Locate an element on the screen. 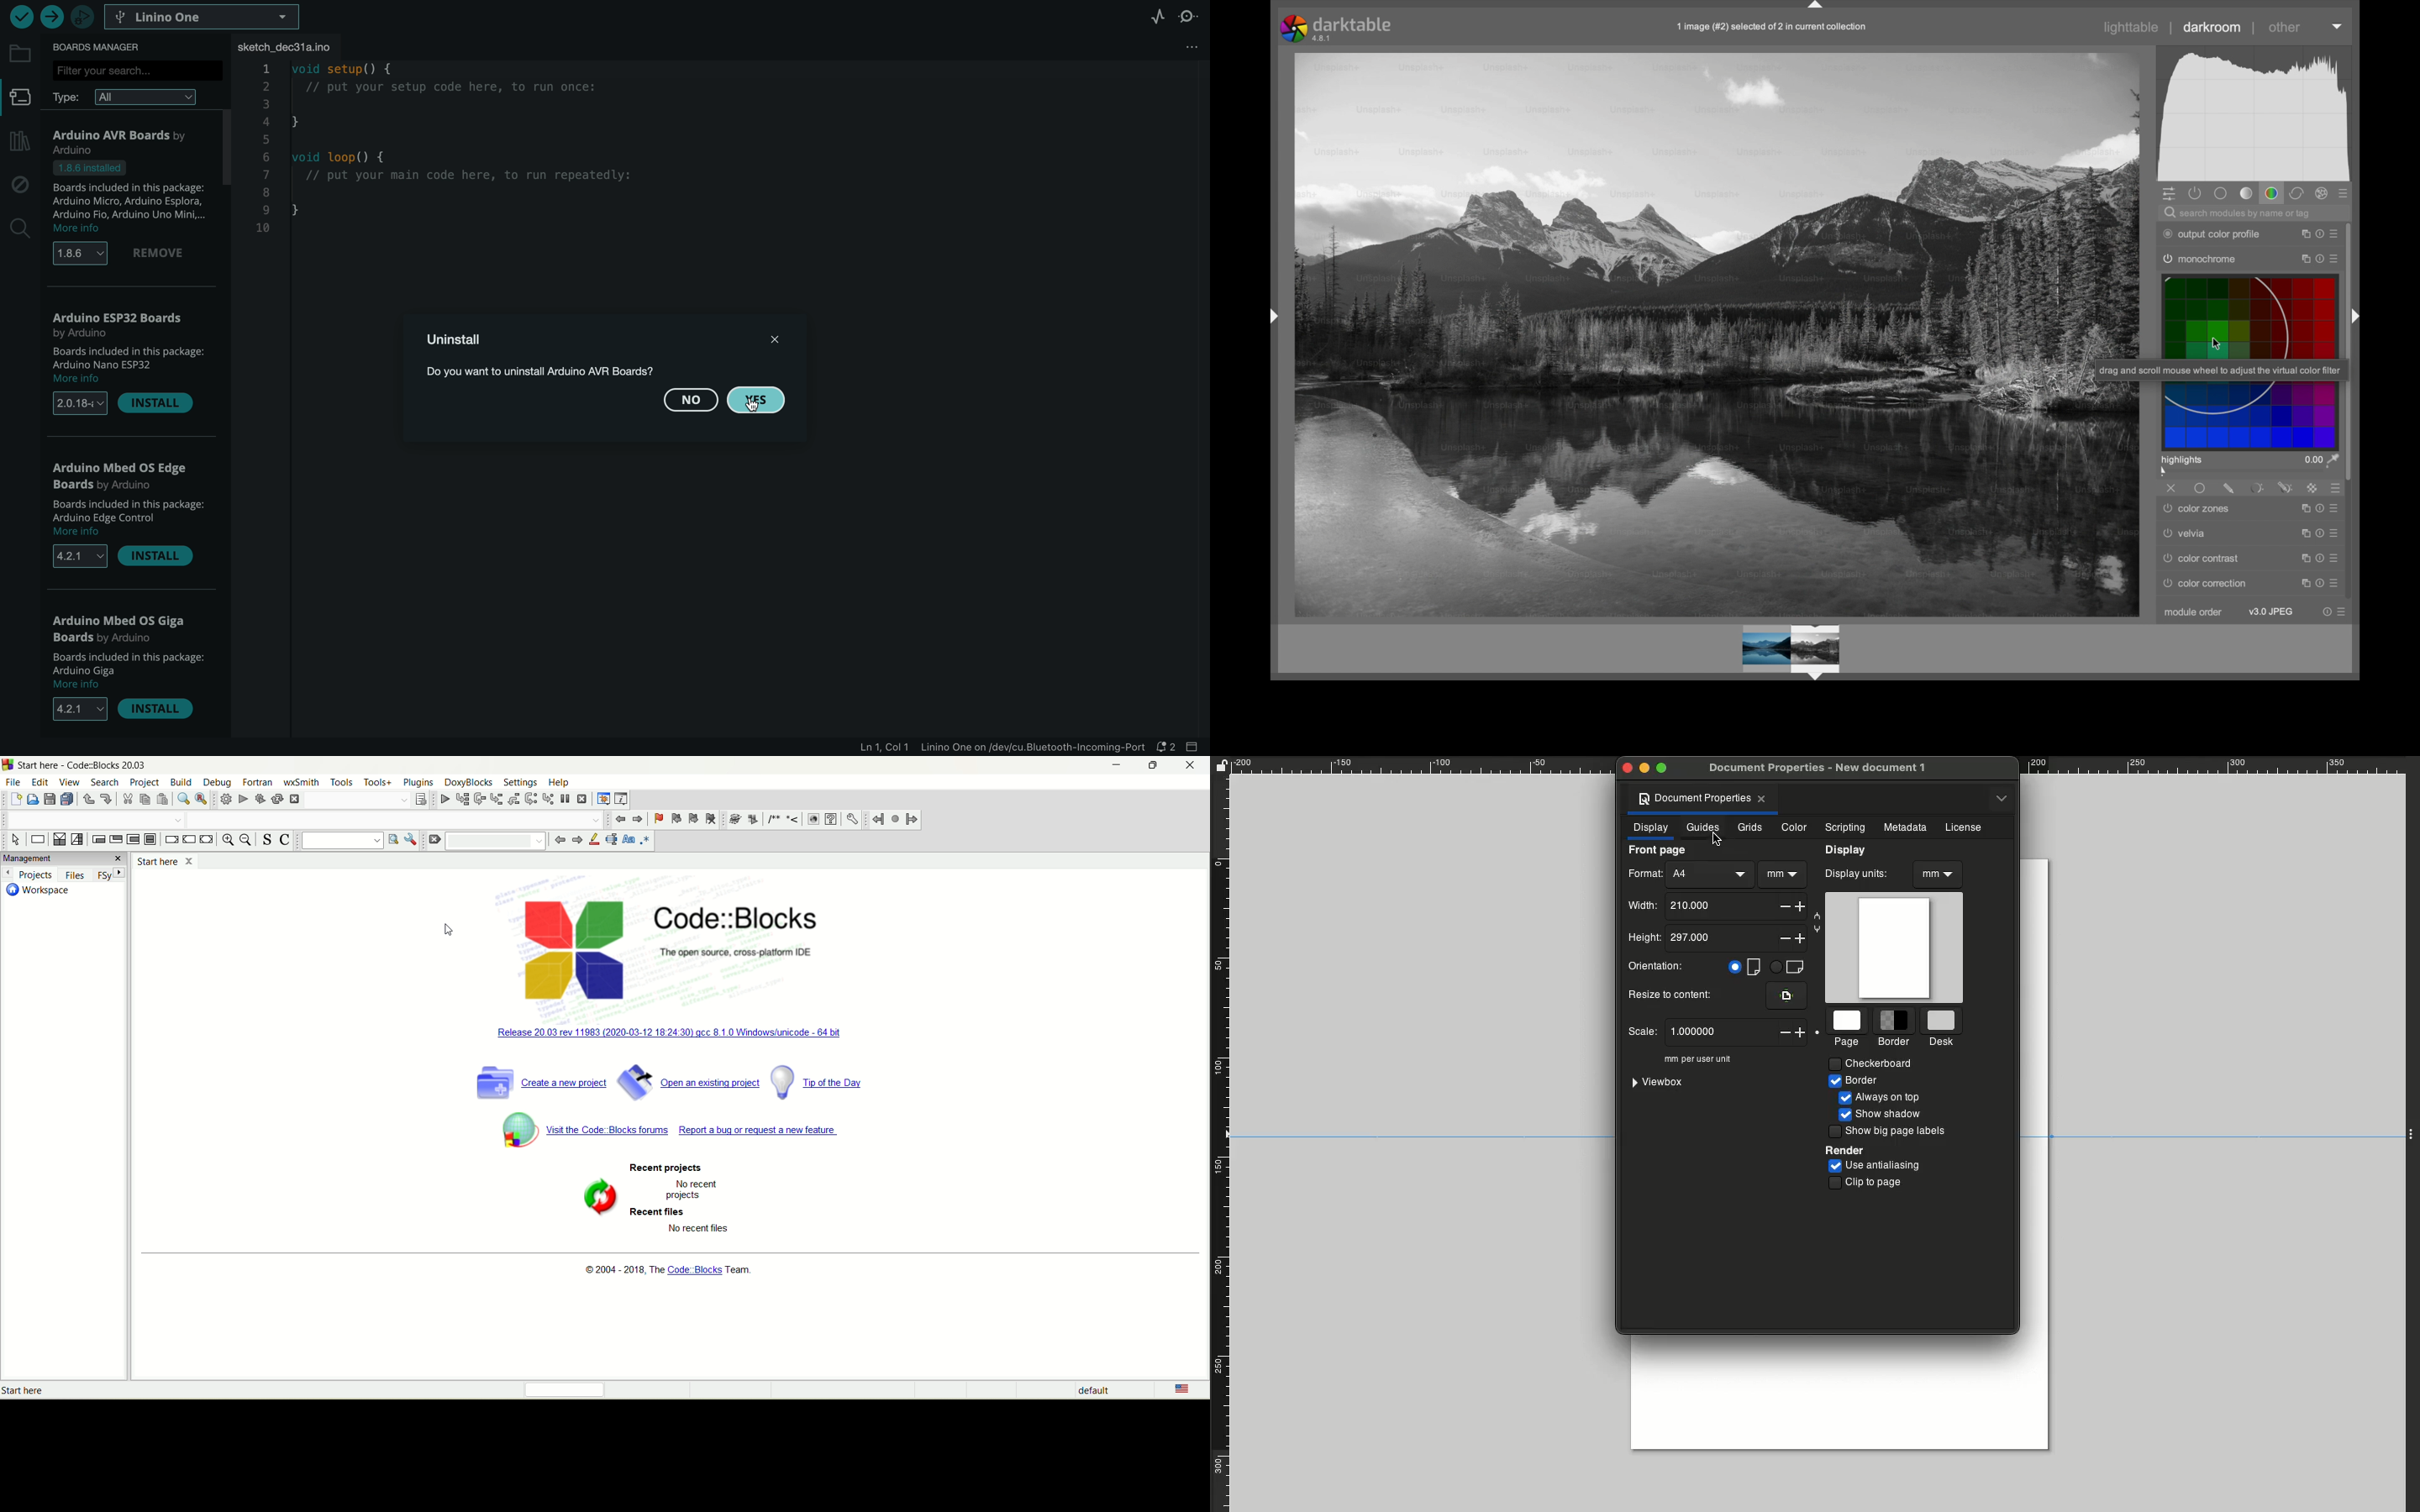 The image size is (2436, 1512). darkroom is located at coordinates (2212, 27).